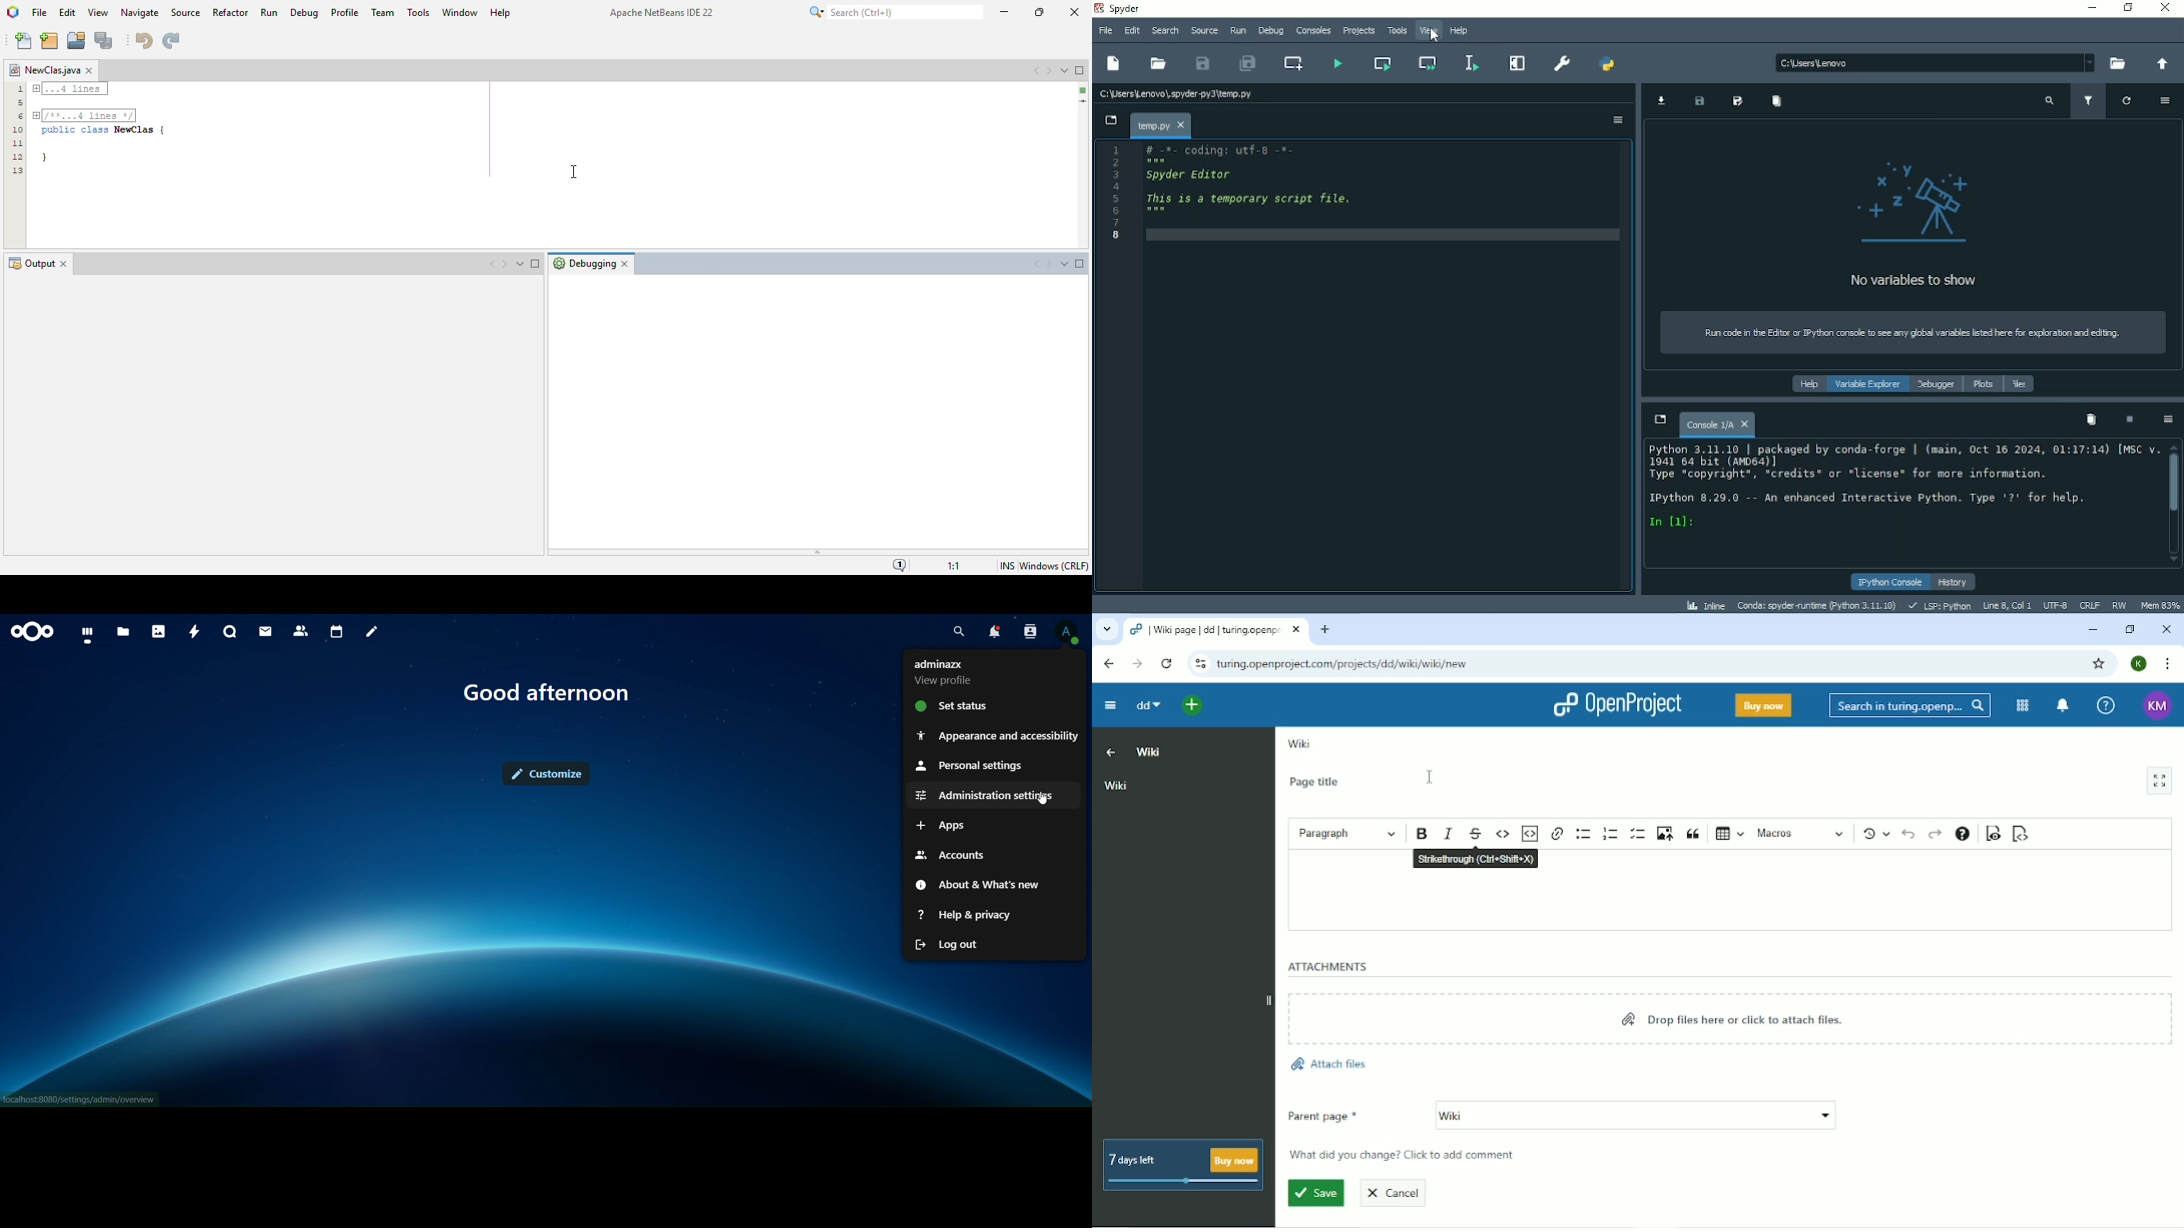  Describe the element at coordinates (2049, 102) in the screenshot. I see `Search variable names and types` at that location.